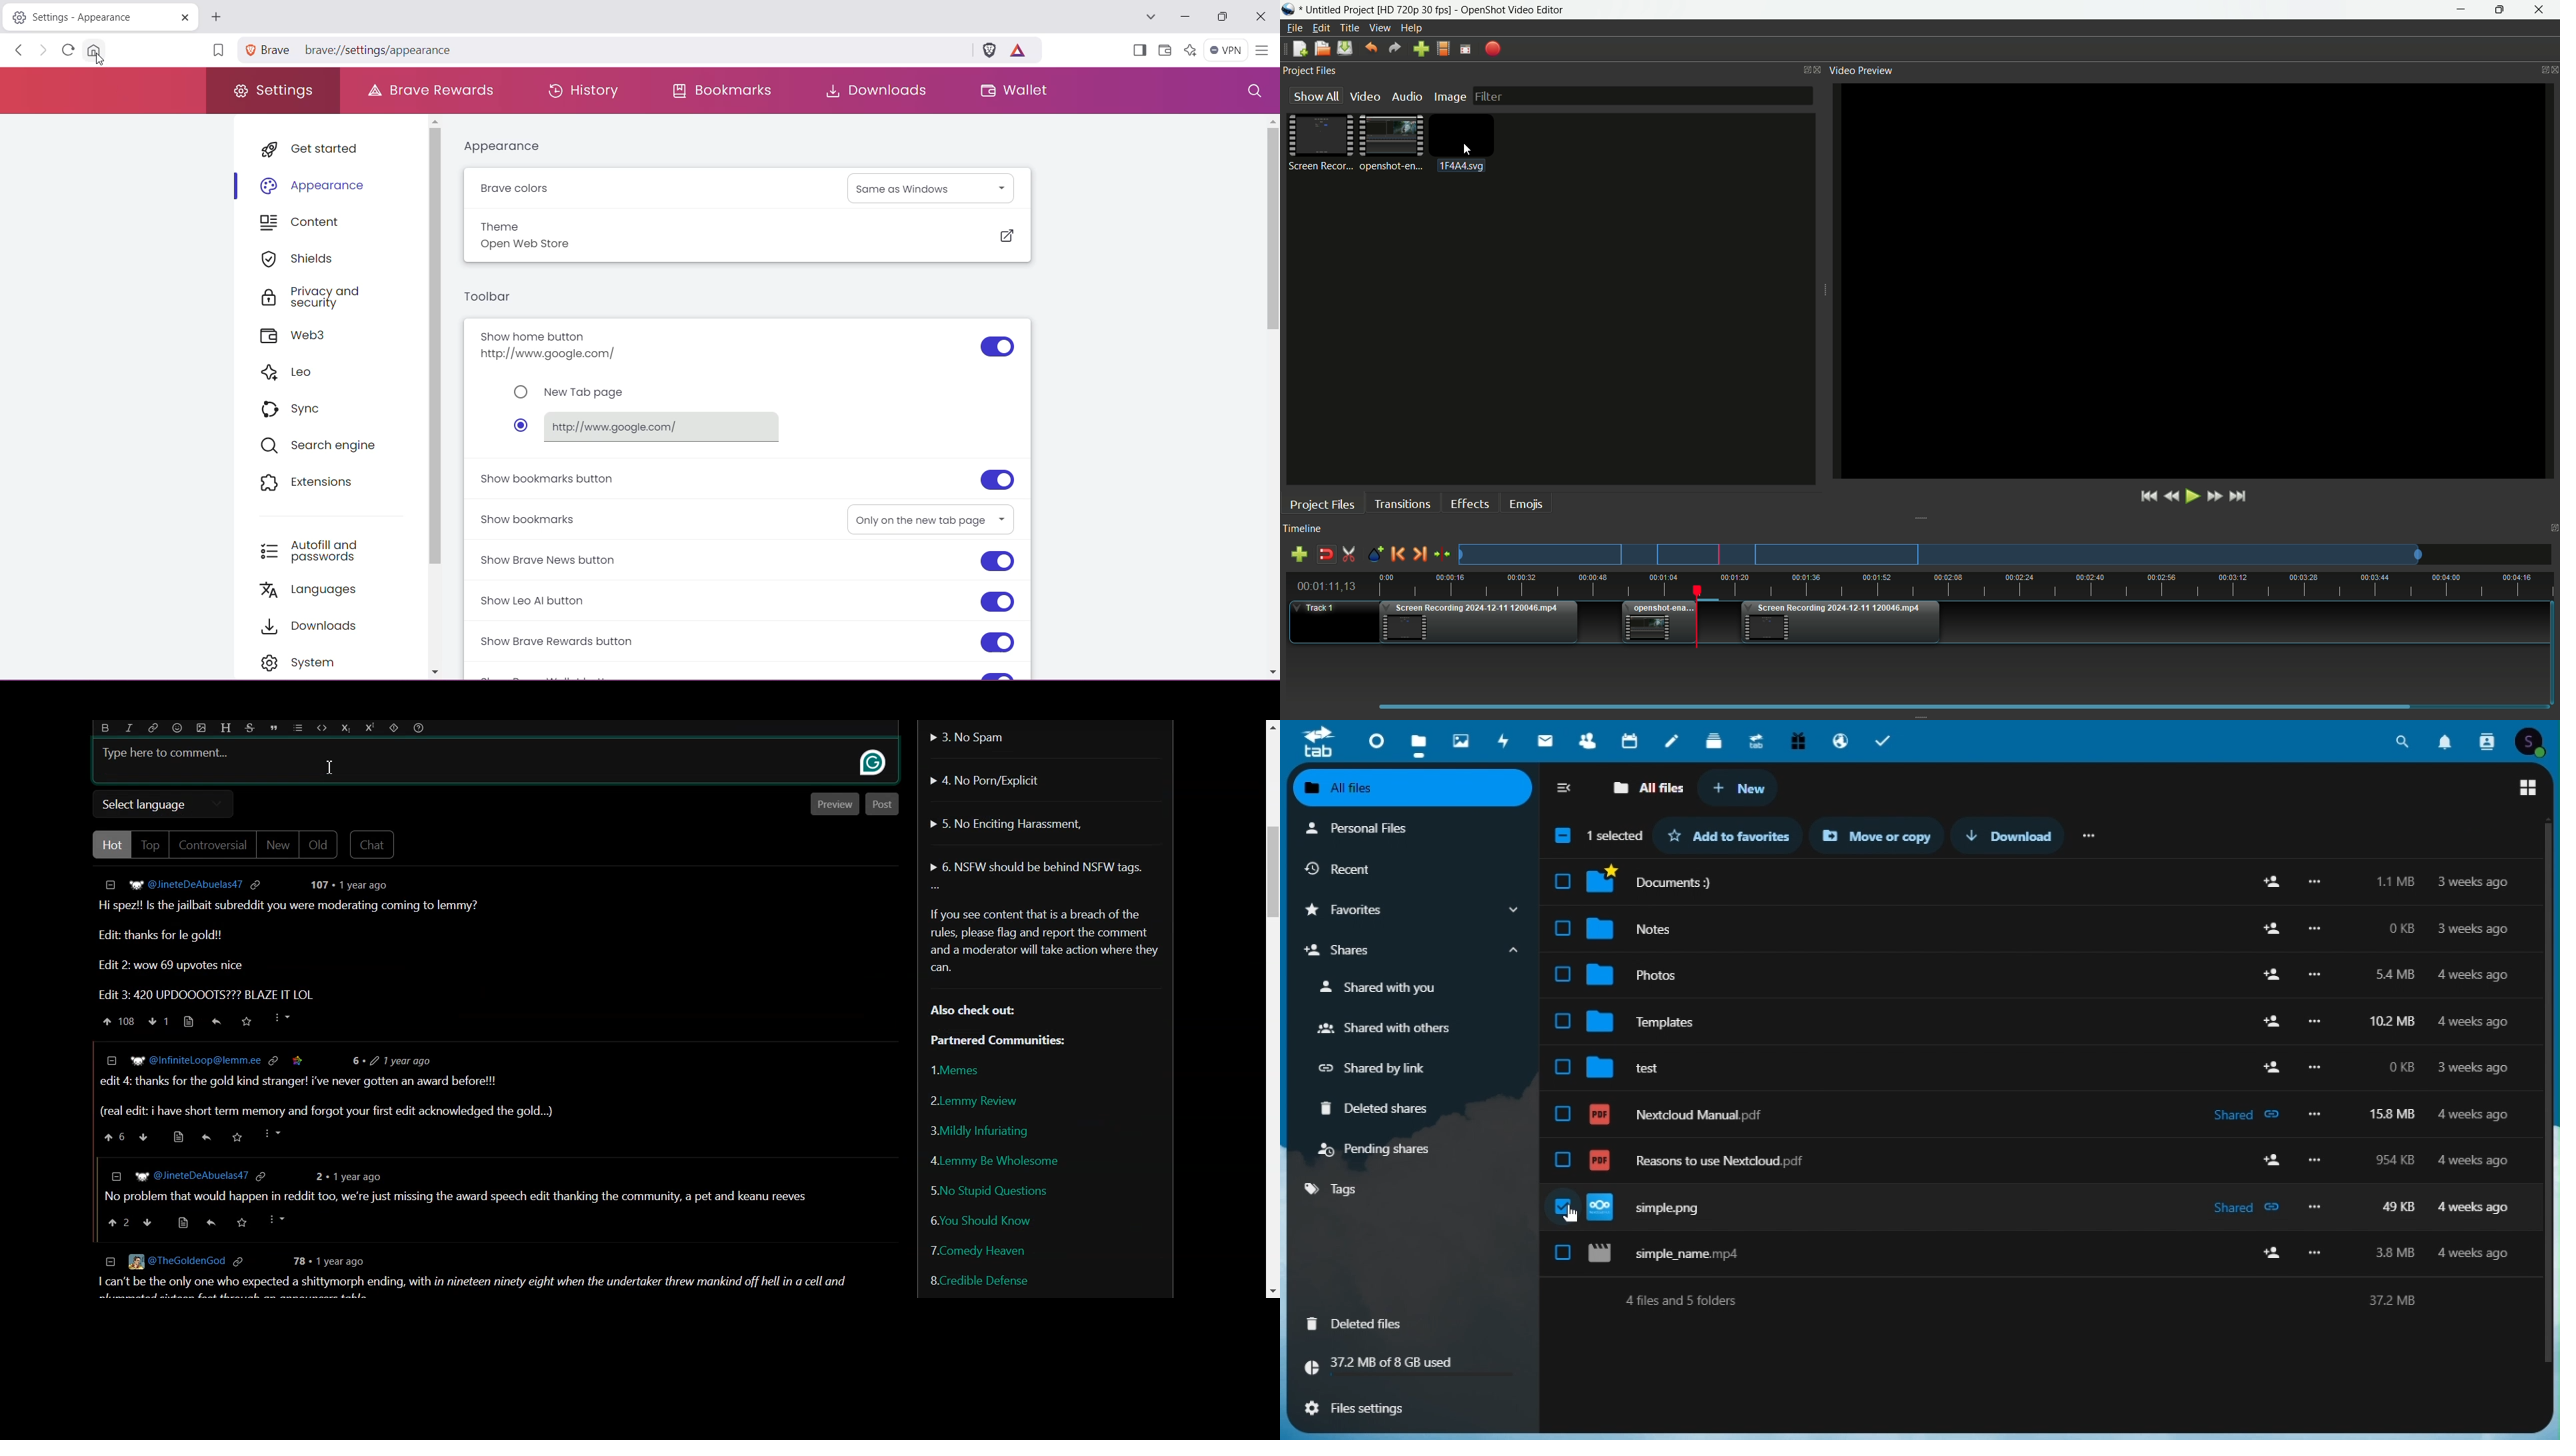 Image resolution: width=2576 pixels, height=1456 pixels. I want to click on tasks, so click(1886, 739).